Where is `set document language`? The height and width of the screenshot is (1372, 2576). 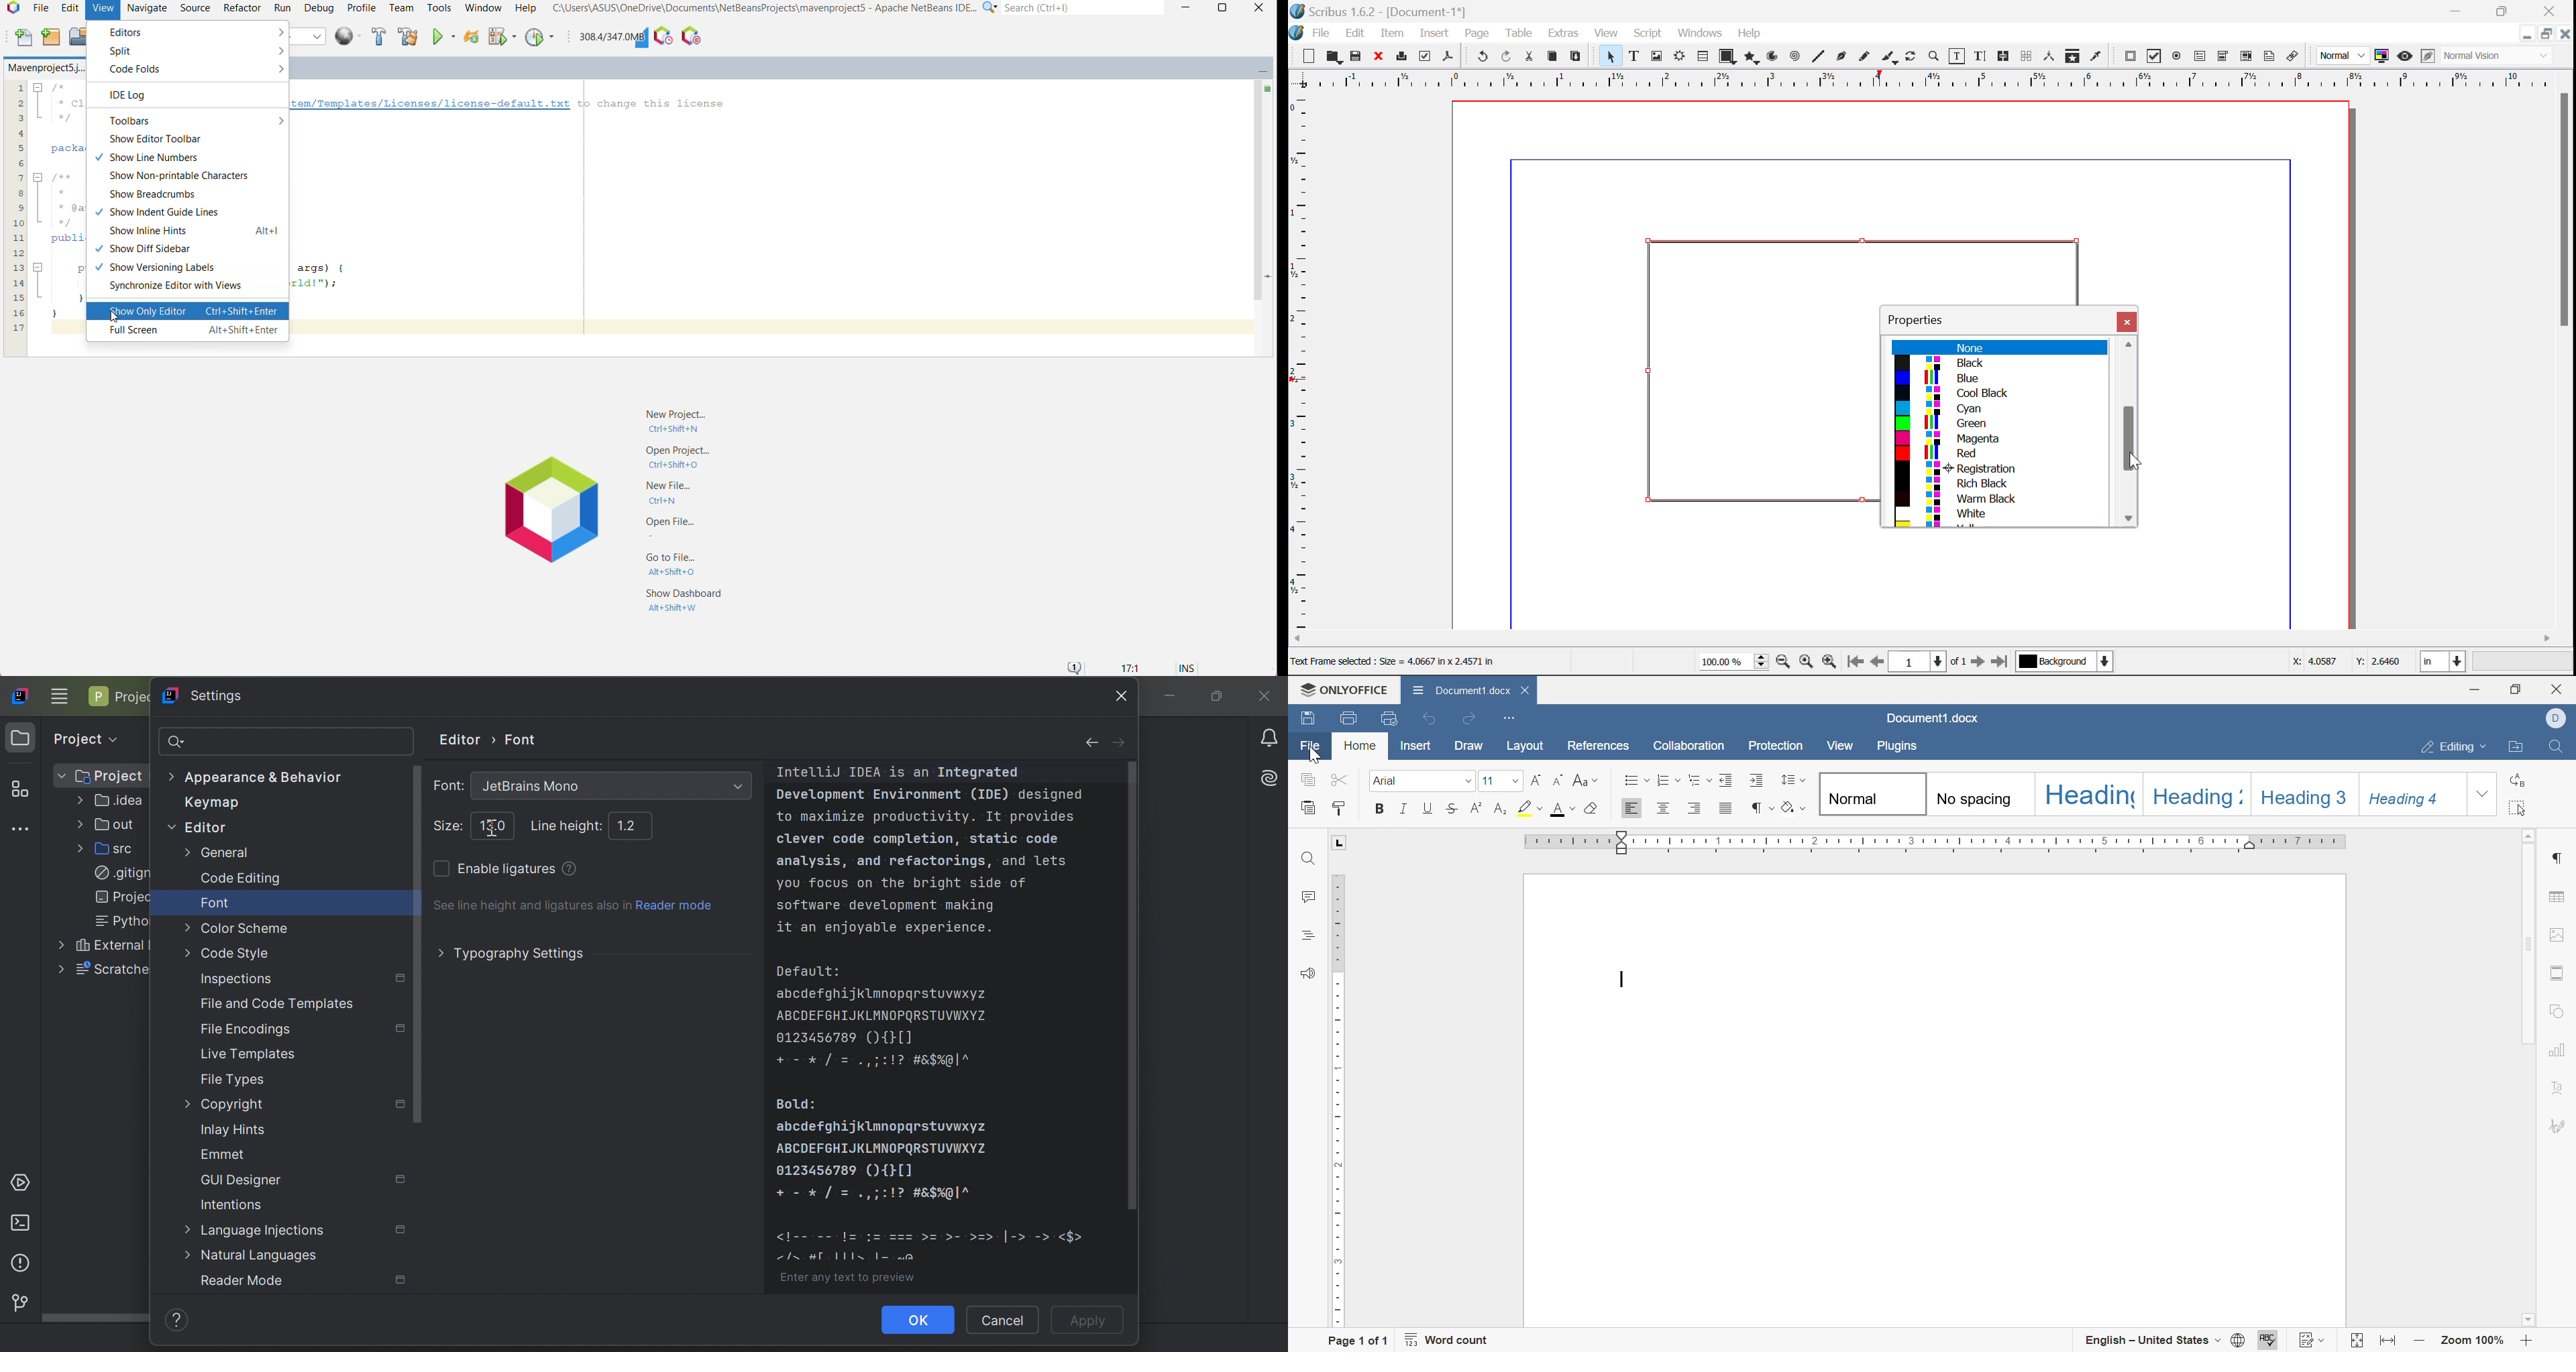 set document language is located at coordinates (2240, 1341).